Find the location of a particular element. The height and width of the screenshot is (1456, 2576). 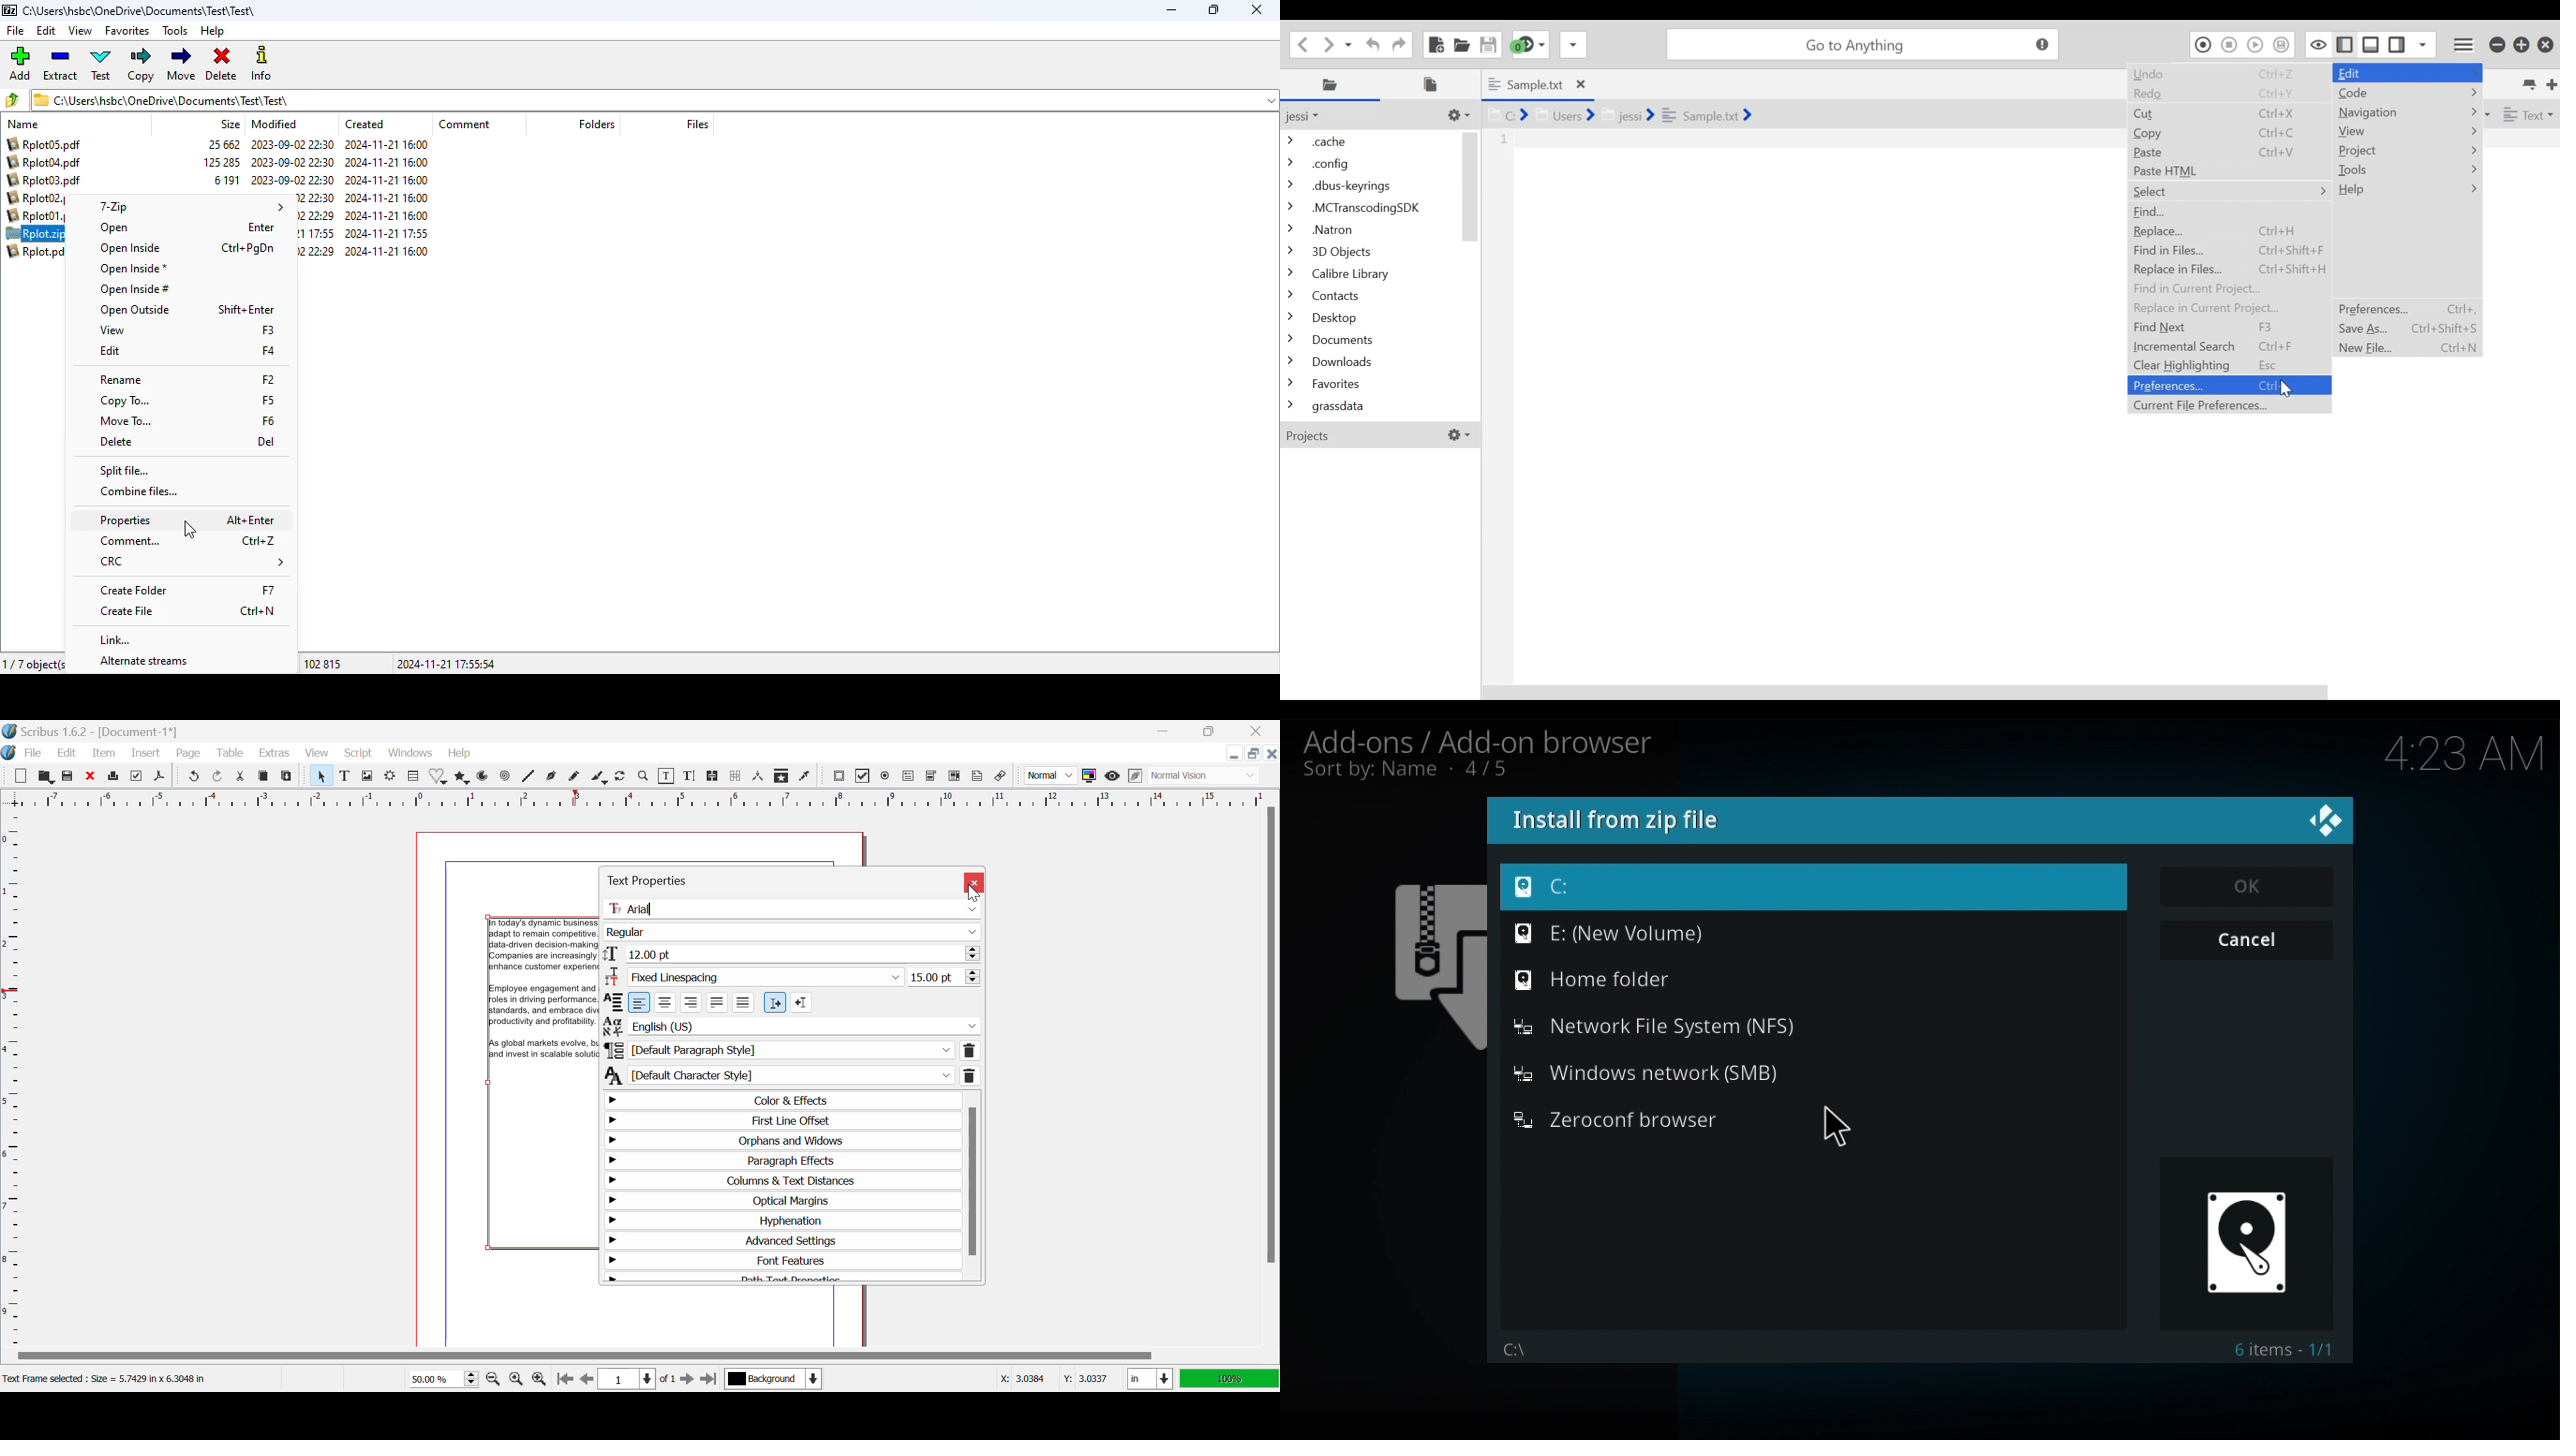

Print is located at coordinates (115, 777).